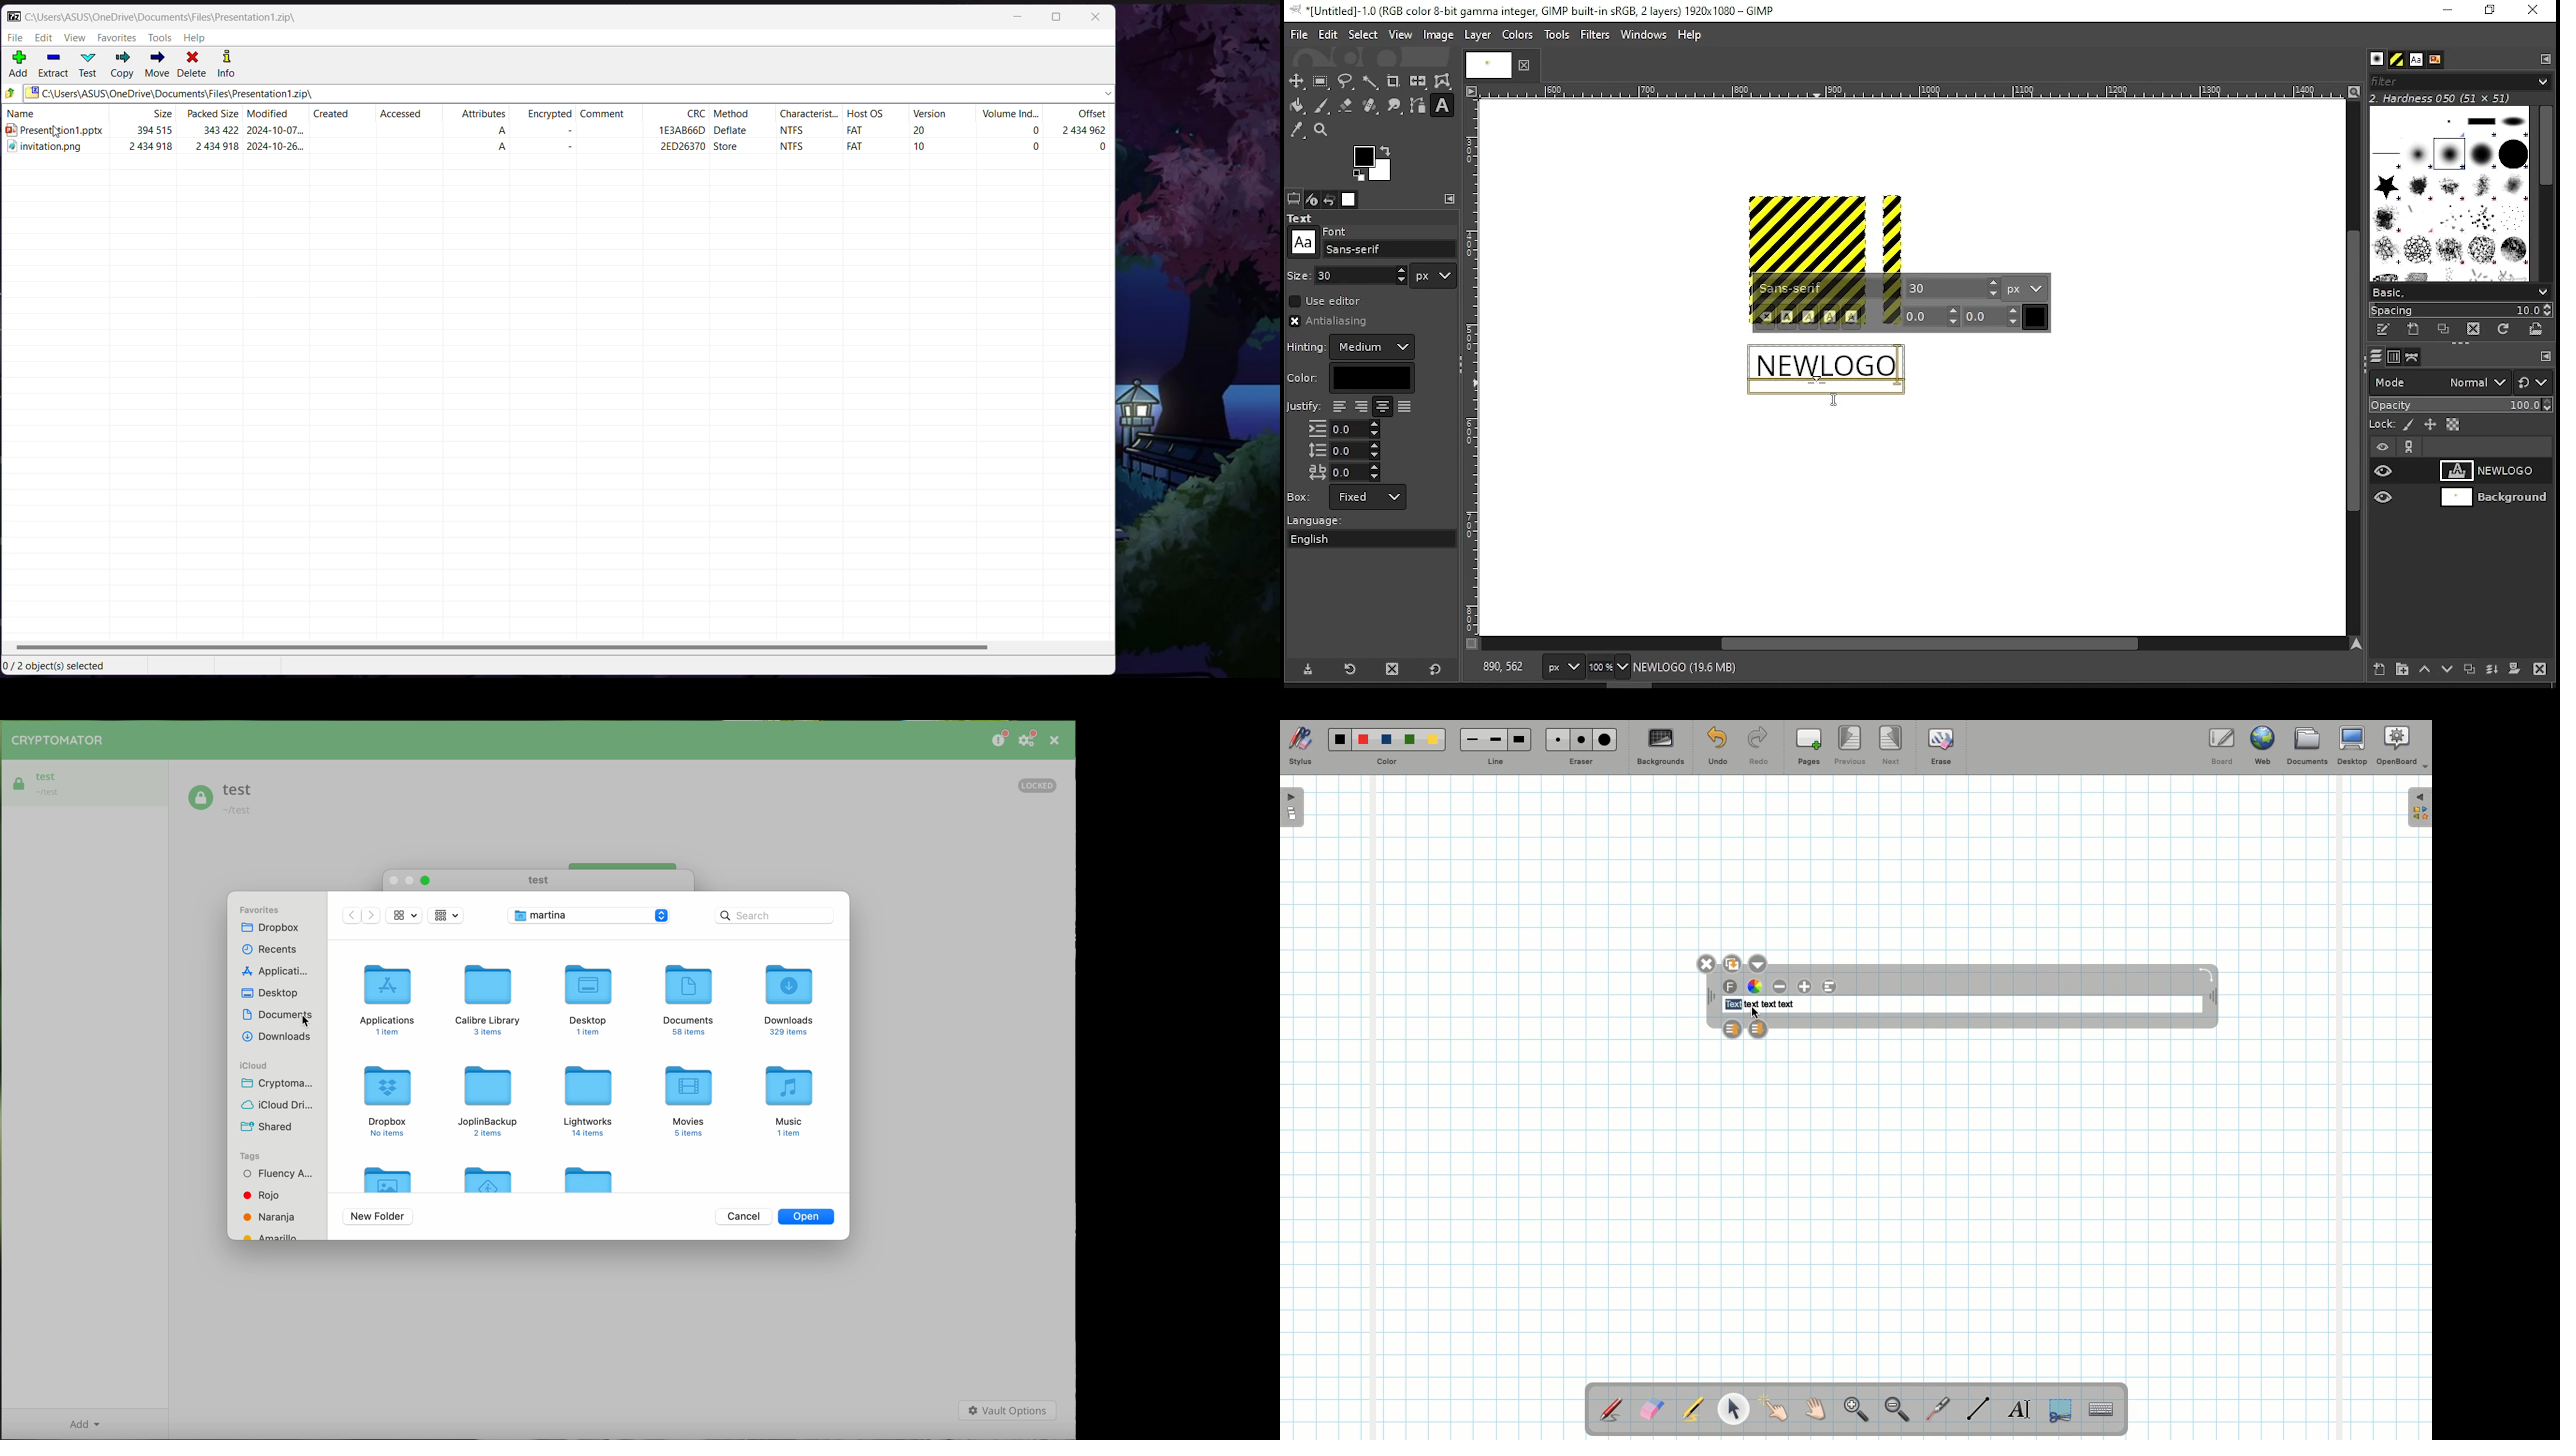 Image resolution: width=2576 pixels, height=1456 pixels. Describe the element at coordinates (1348, 82) in the screenshot. I see `free selection tool` at that location.